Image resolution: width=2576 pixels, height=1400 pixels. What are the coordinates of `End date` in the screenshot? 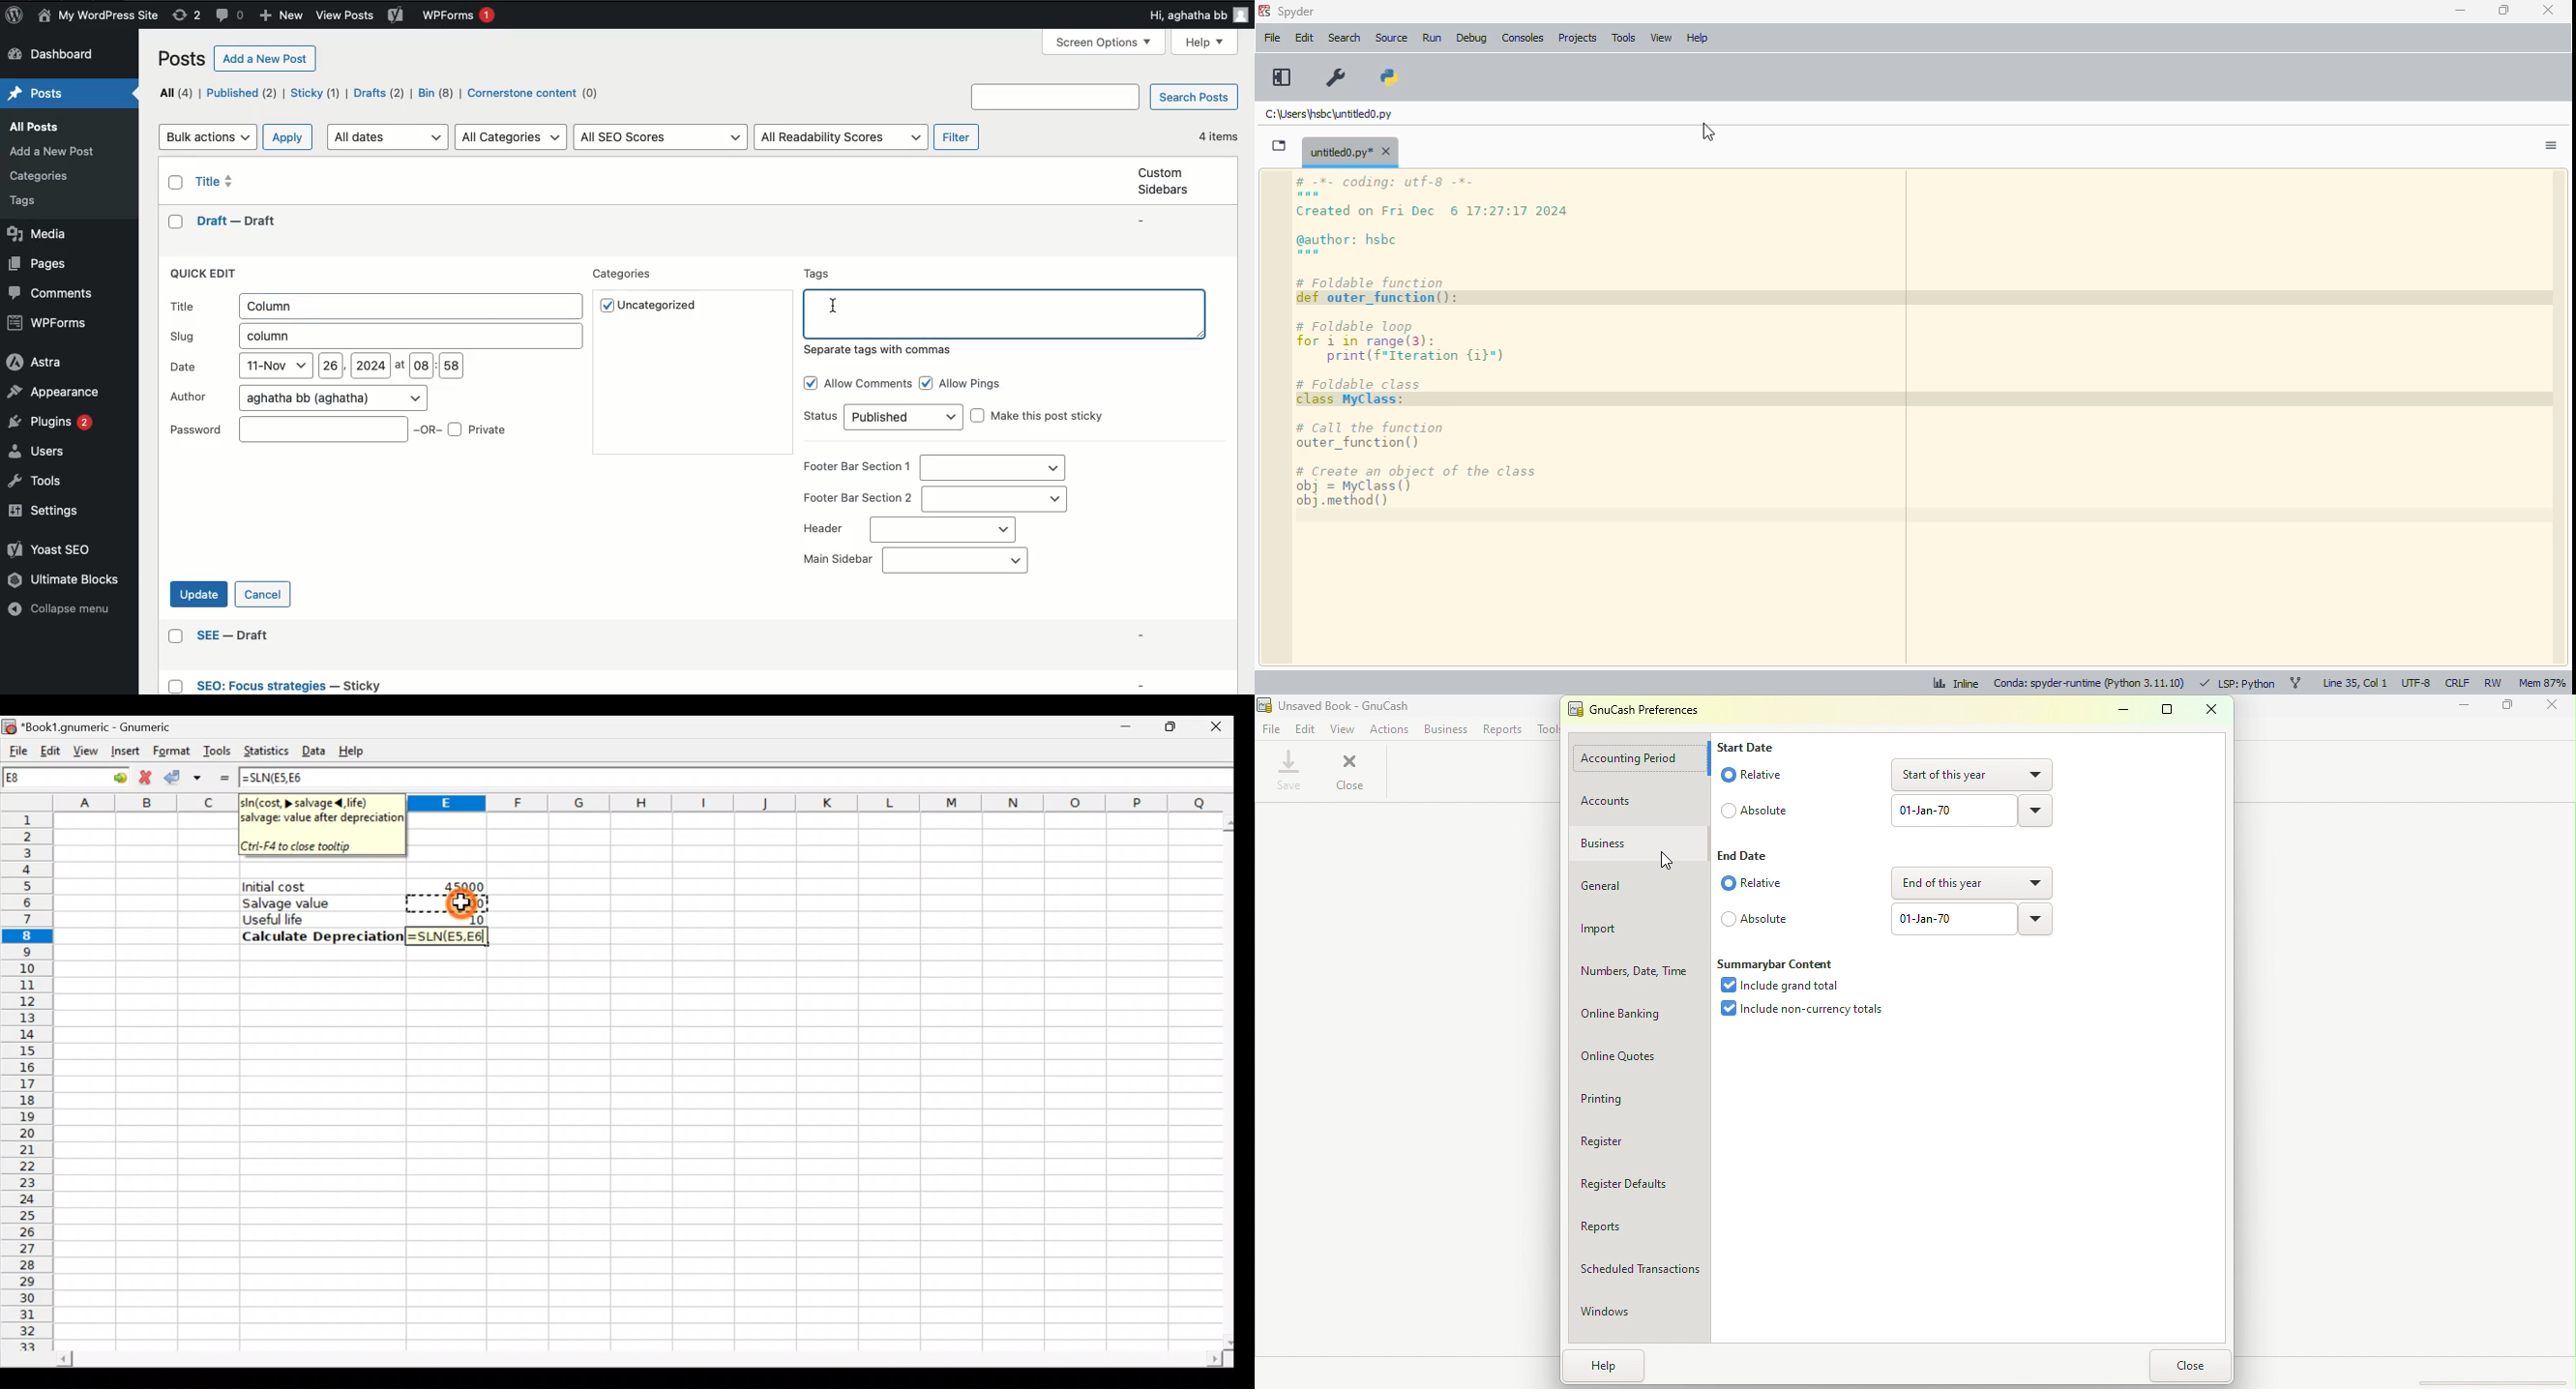 It's located at (1751, 856).